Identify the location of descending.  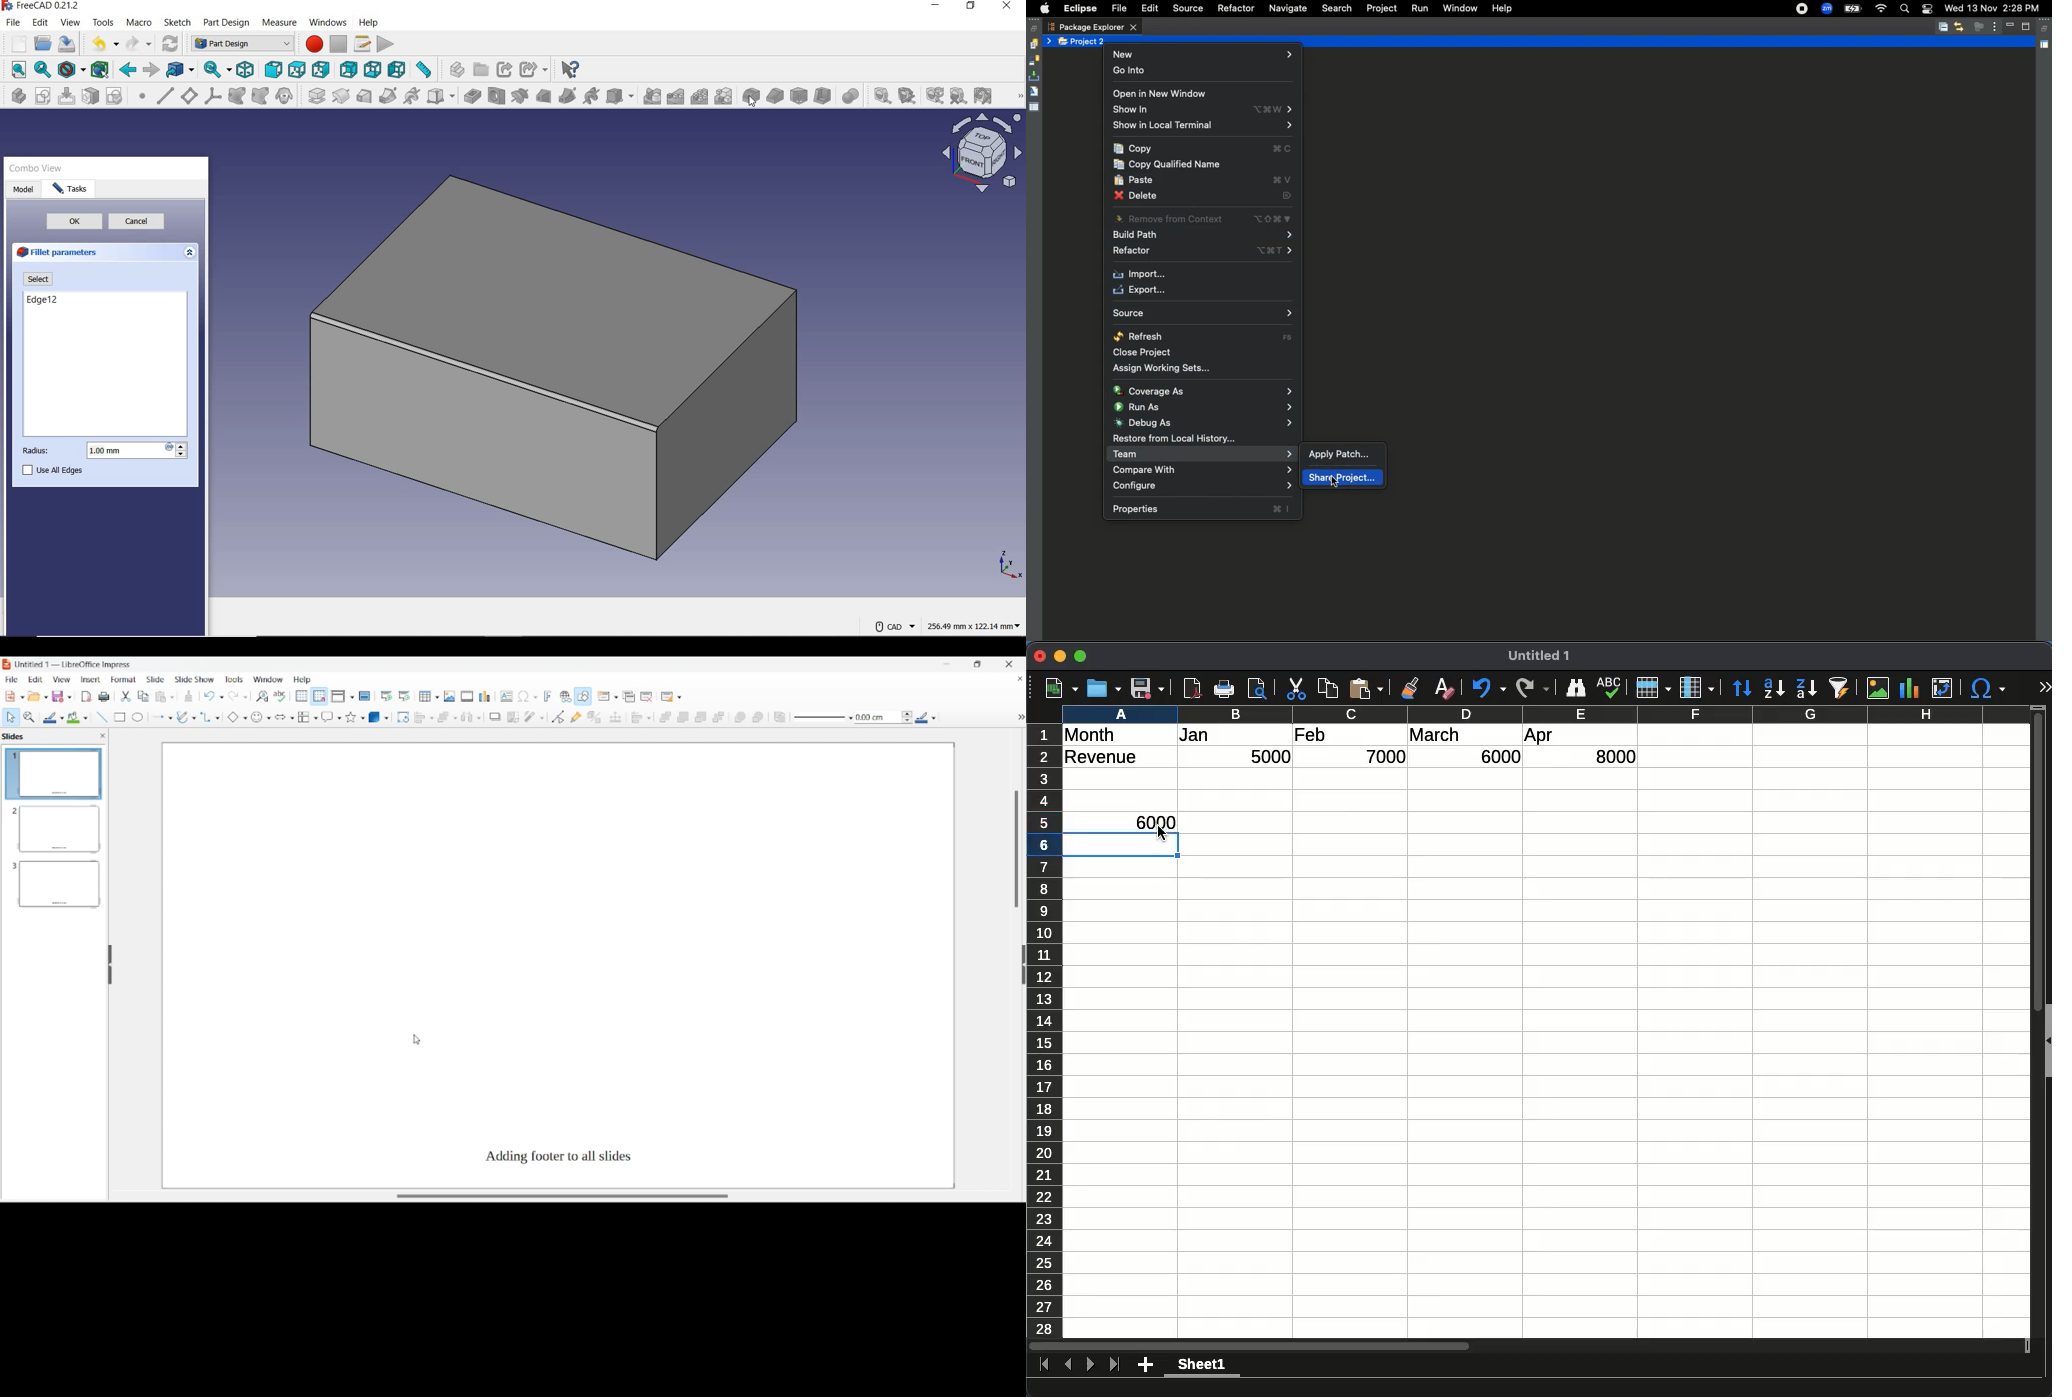
(1808, 688).